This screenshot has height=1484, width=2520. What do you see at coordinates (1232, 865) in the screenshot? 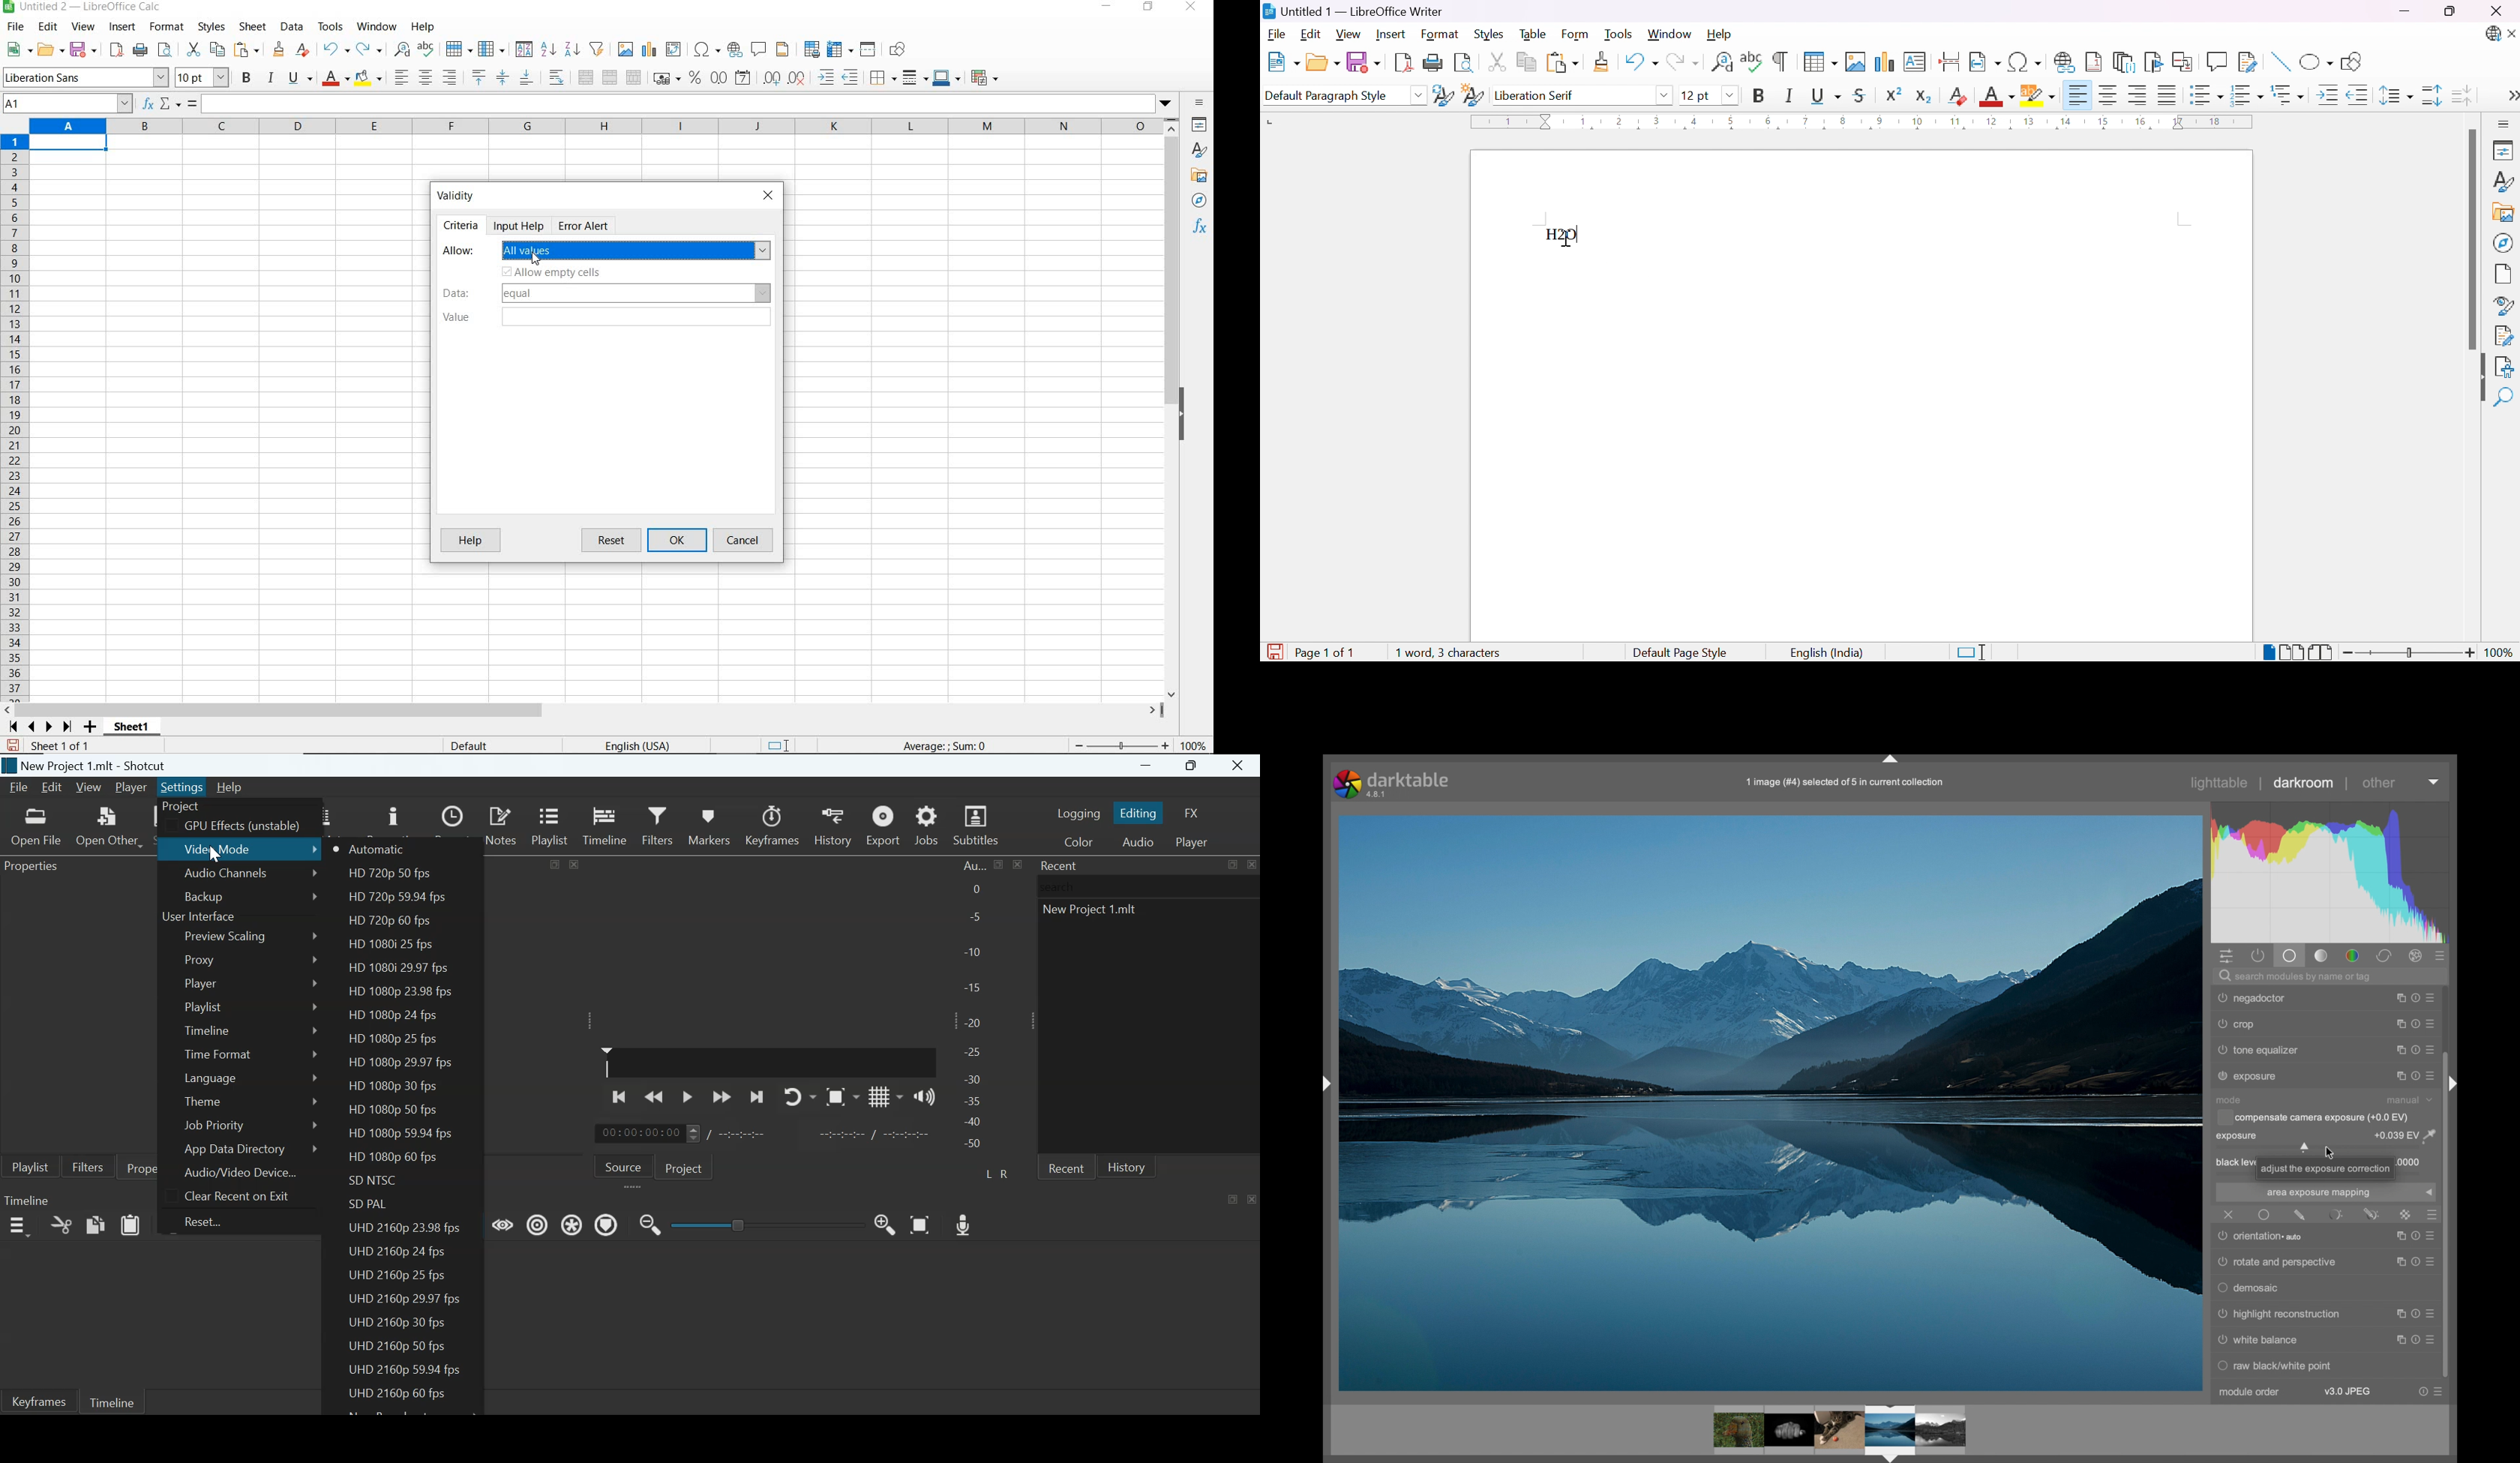
I see `Maximize` at bounding box center [1232, 865].